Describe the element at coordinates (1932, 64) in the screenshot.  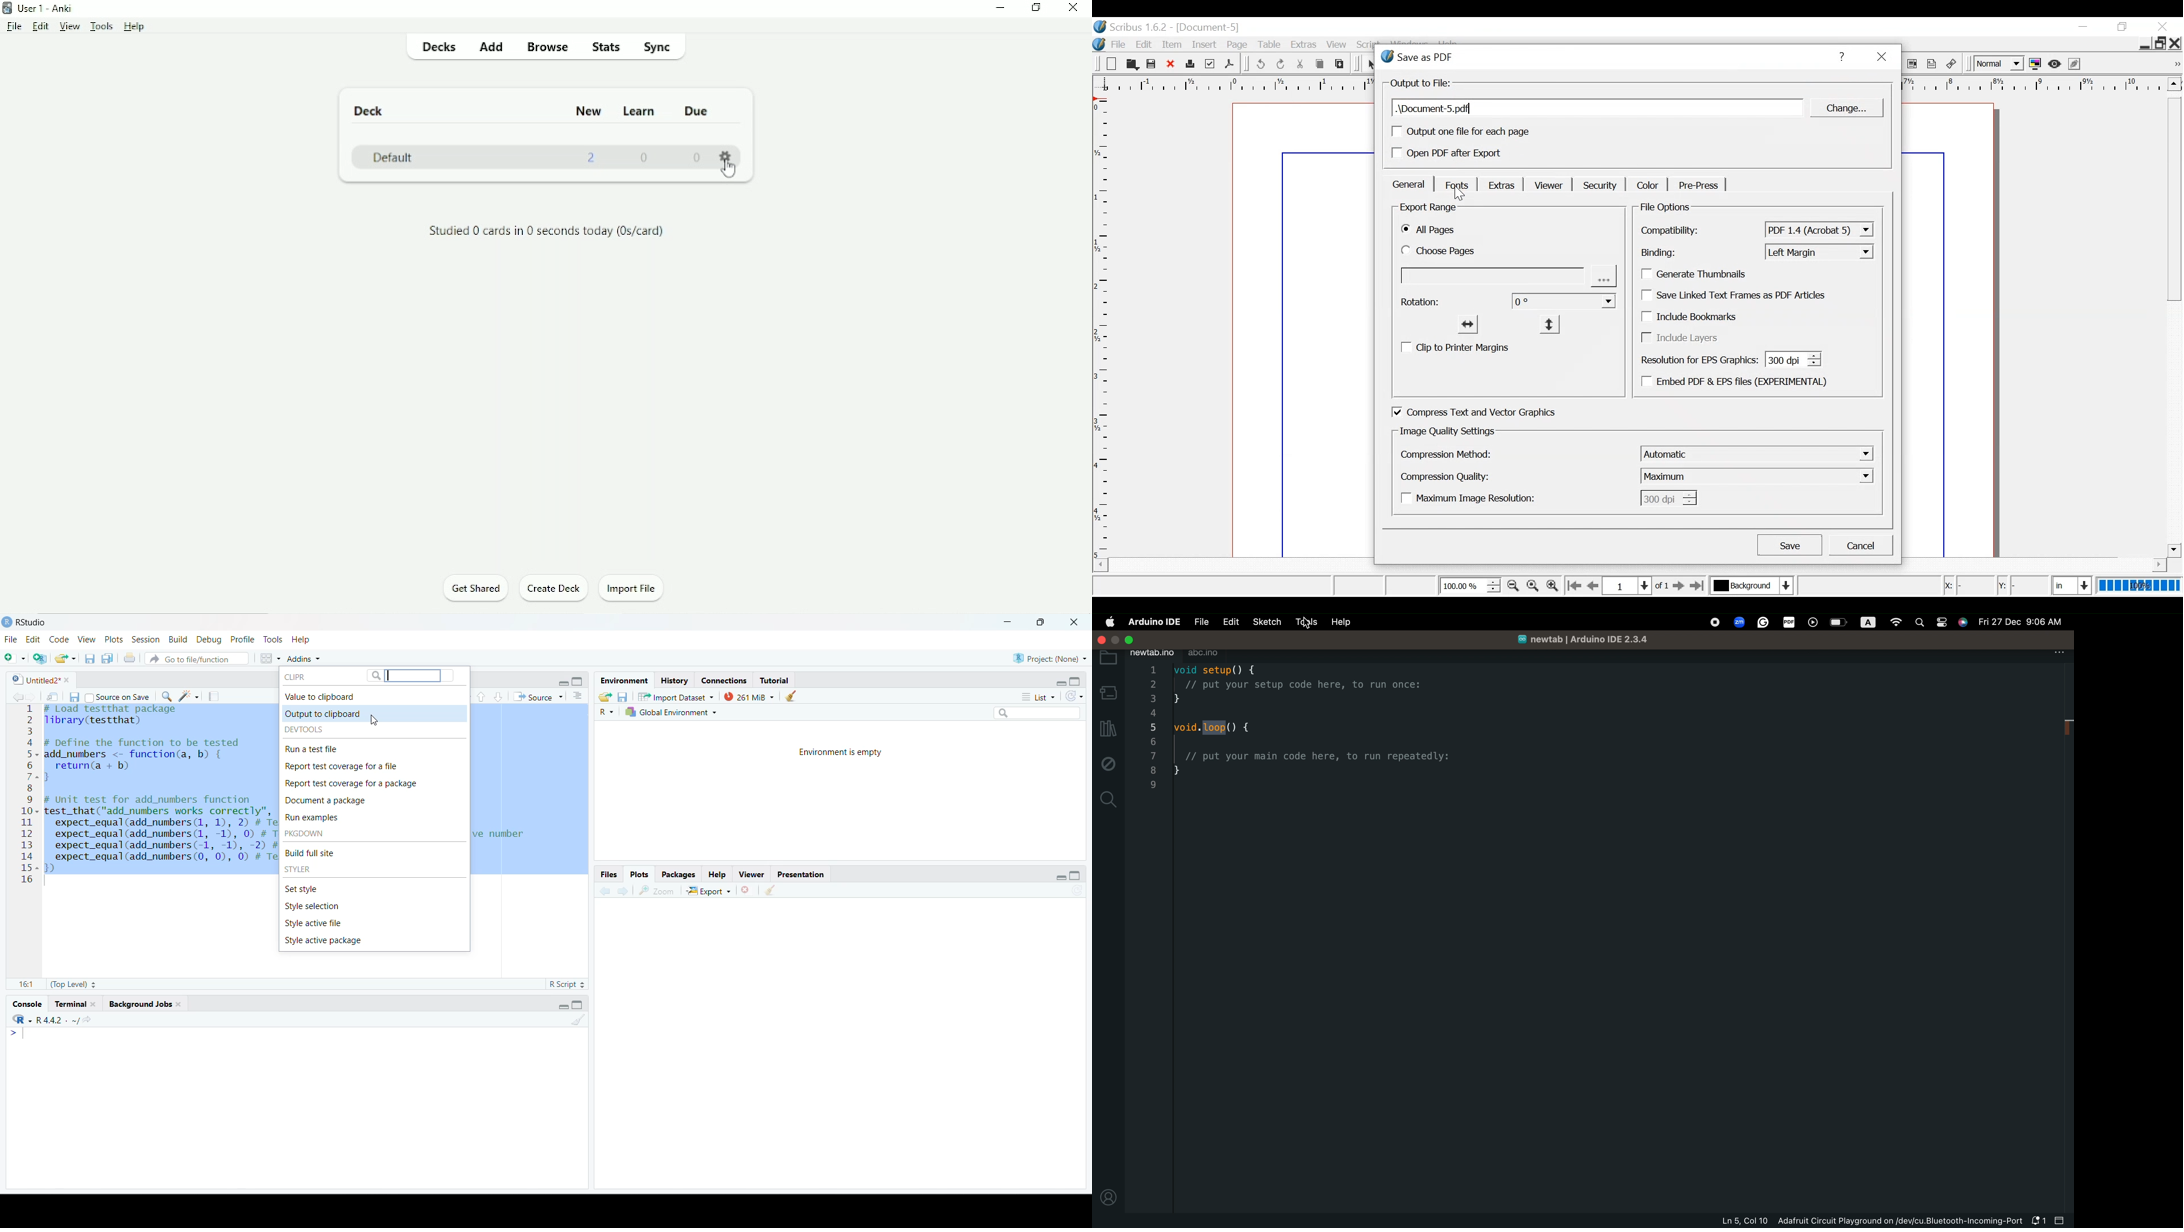
I see `Text Annotation` at that location.